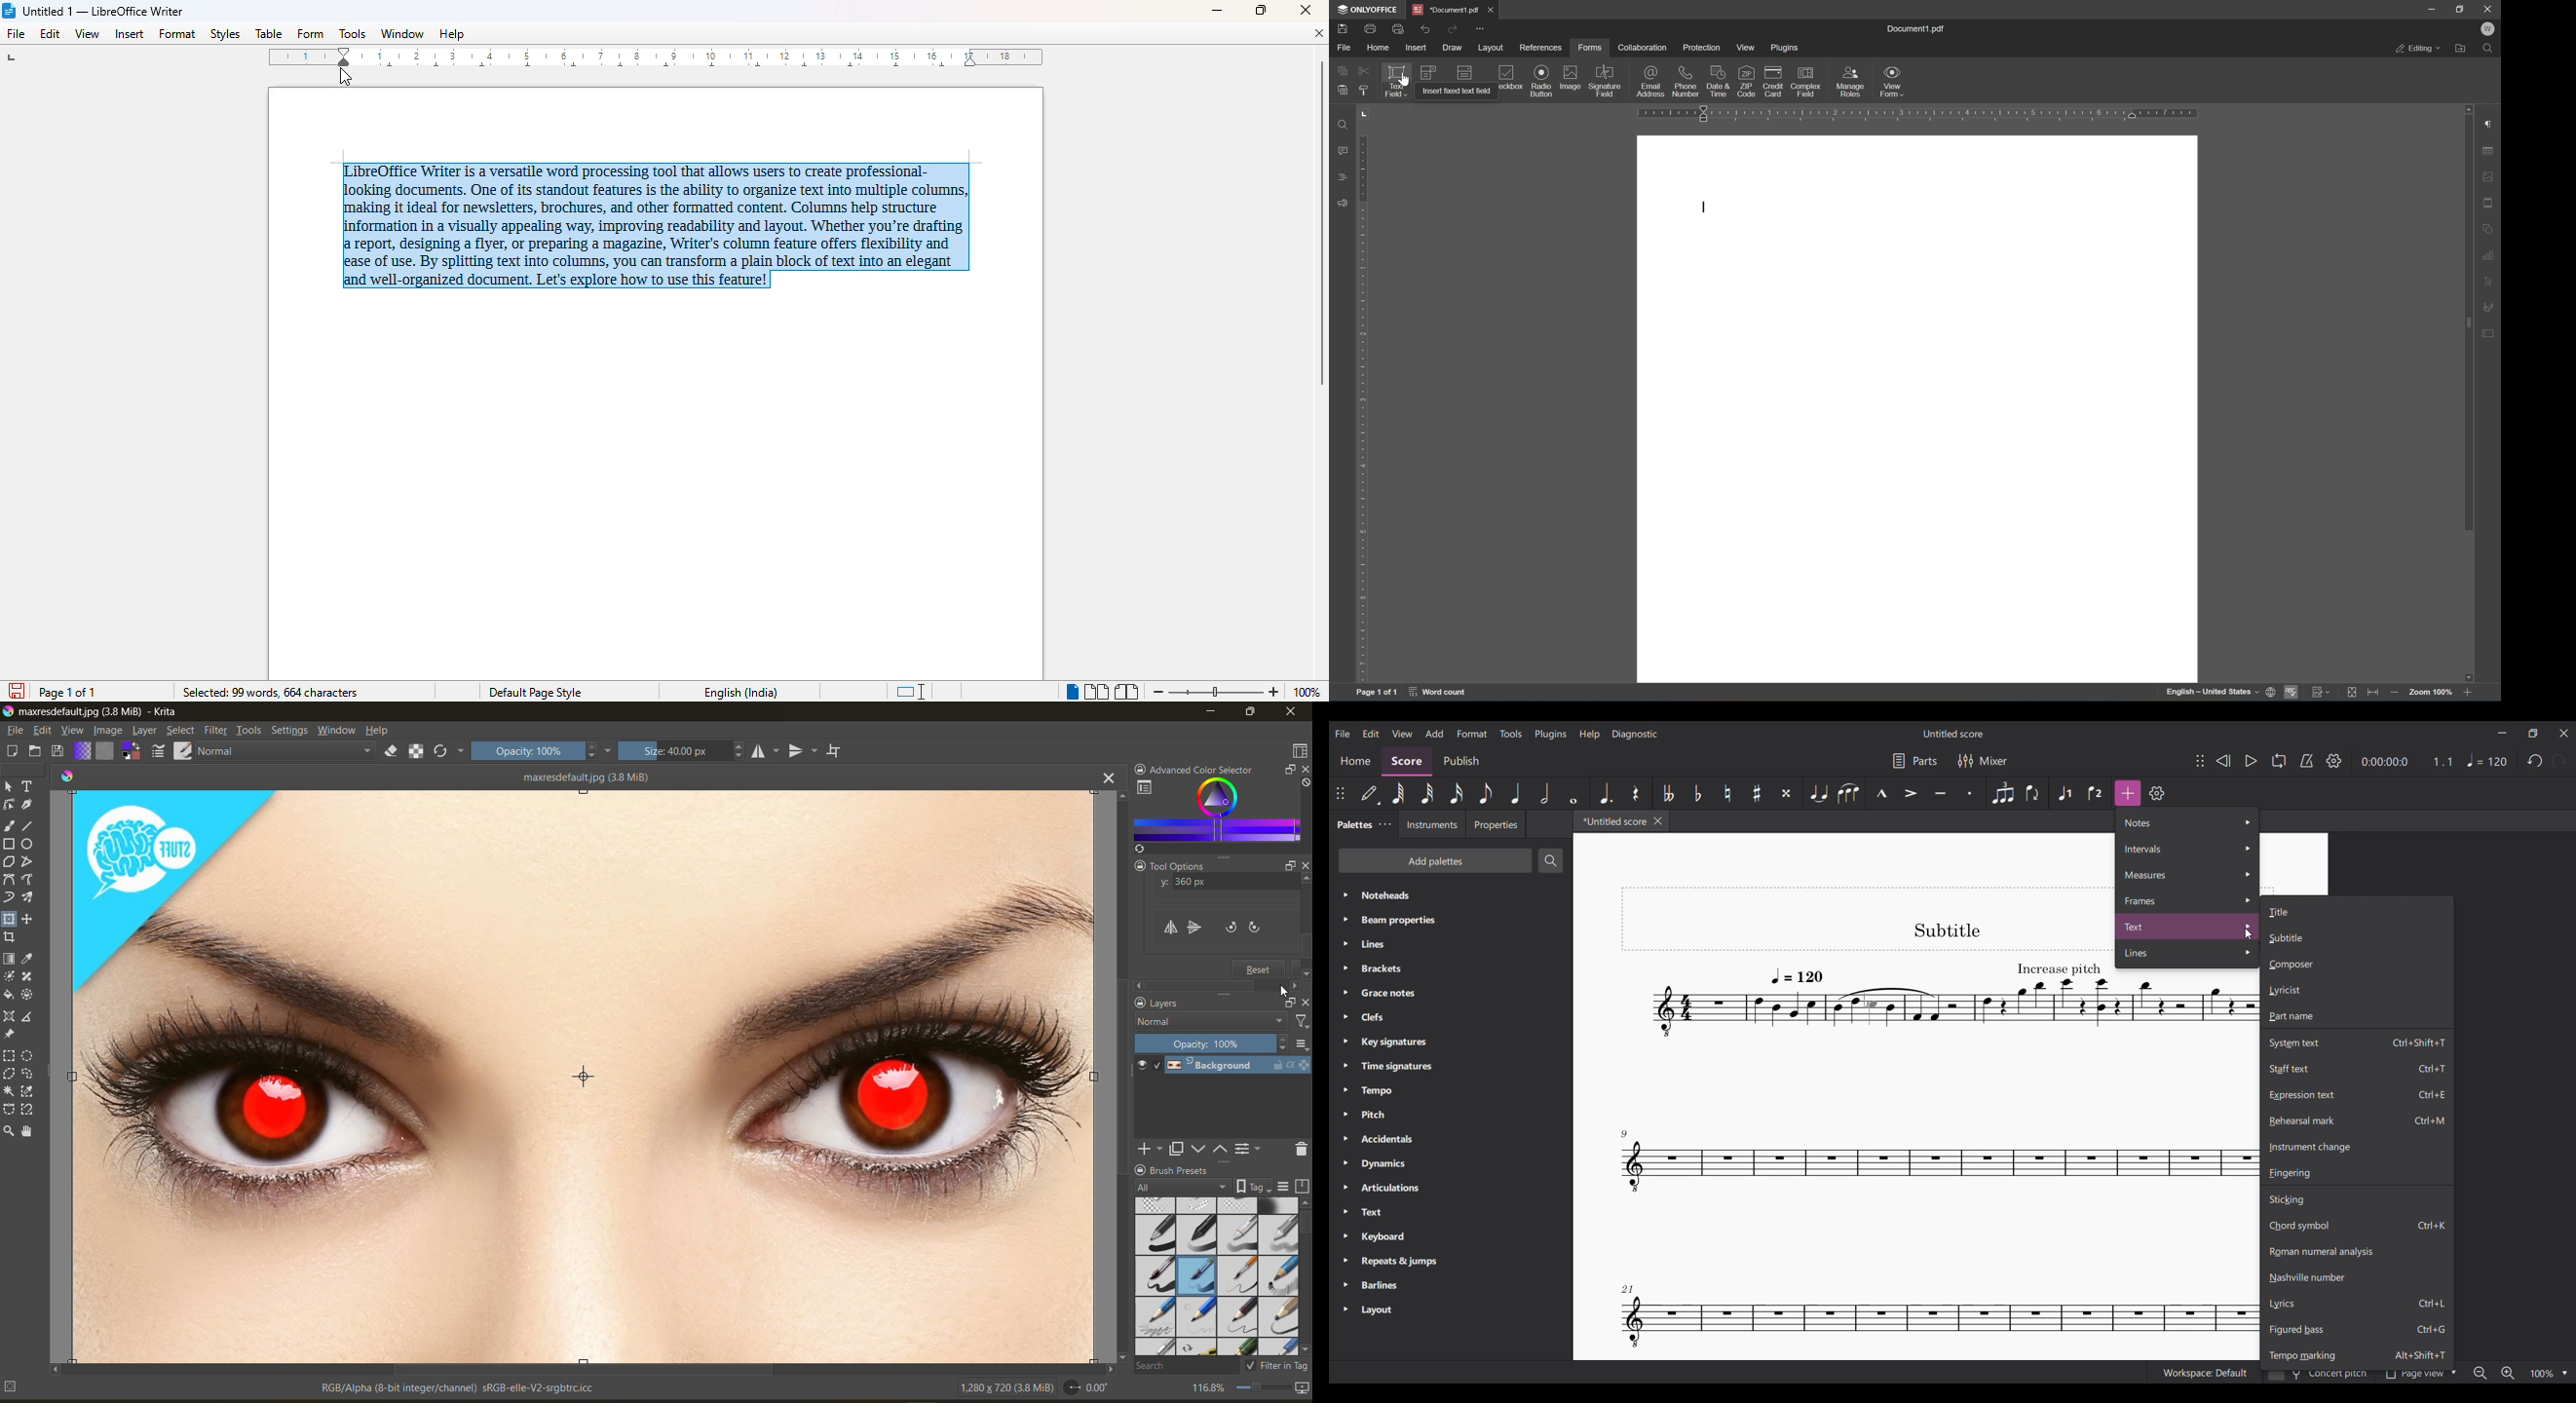 This screenshot has width=2576, height=1428. I want to click on format, so click(178, 34).